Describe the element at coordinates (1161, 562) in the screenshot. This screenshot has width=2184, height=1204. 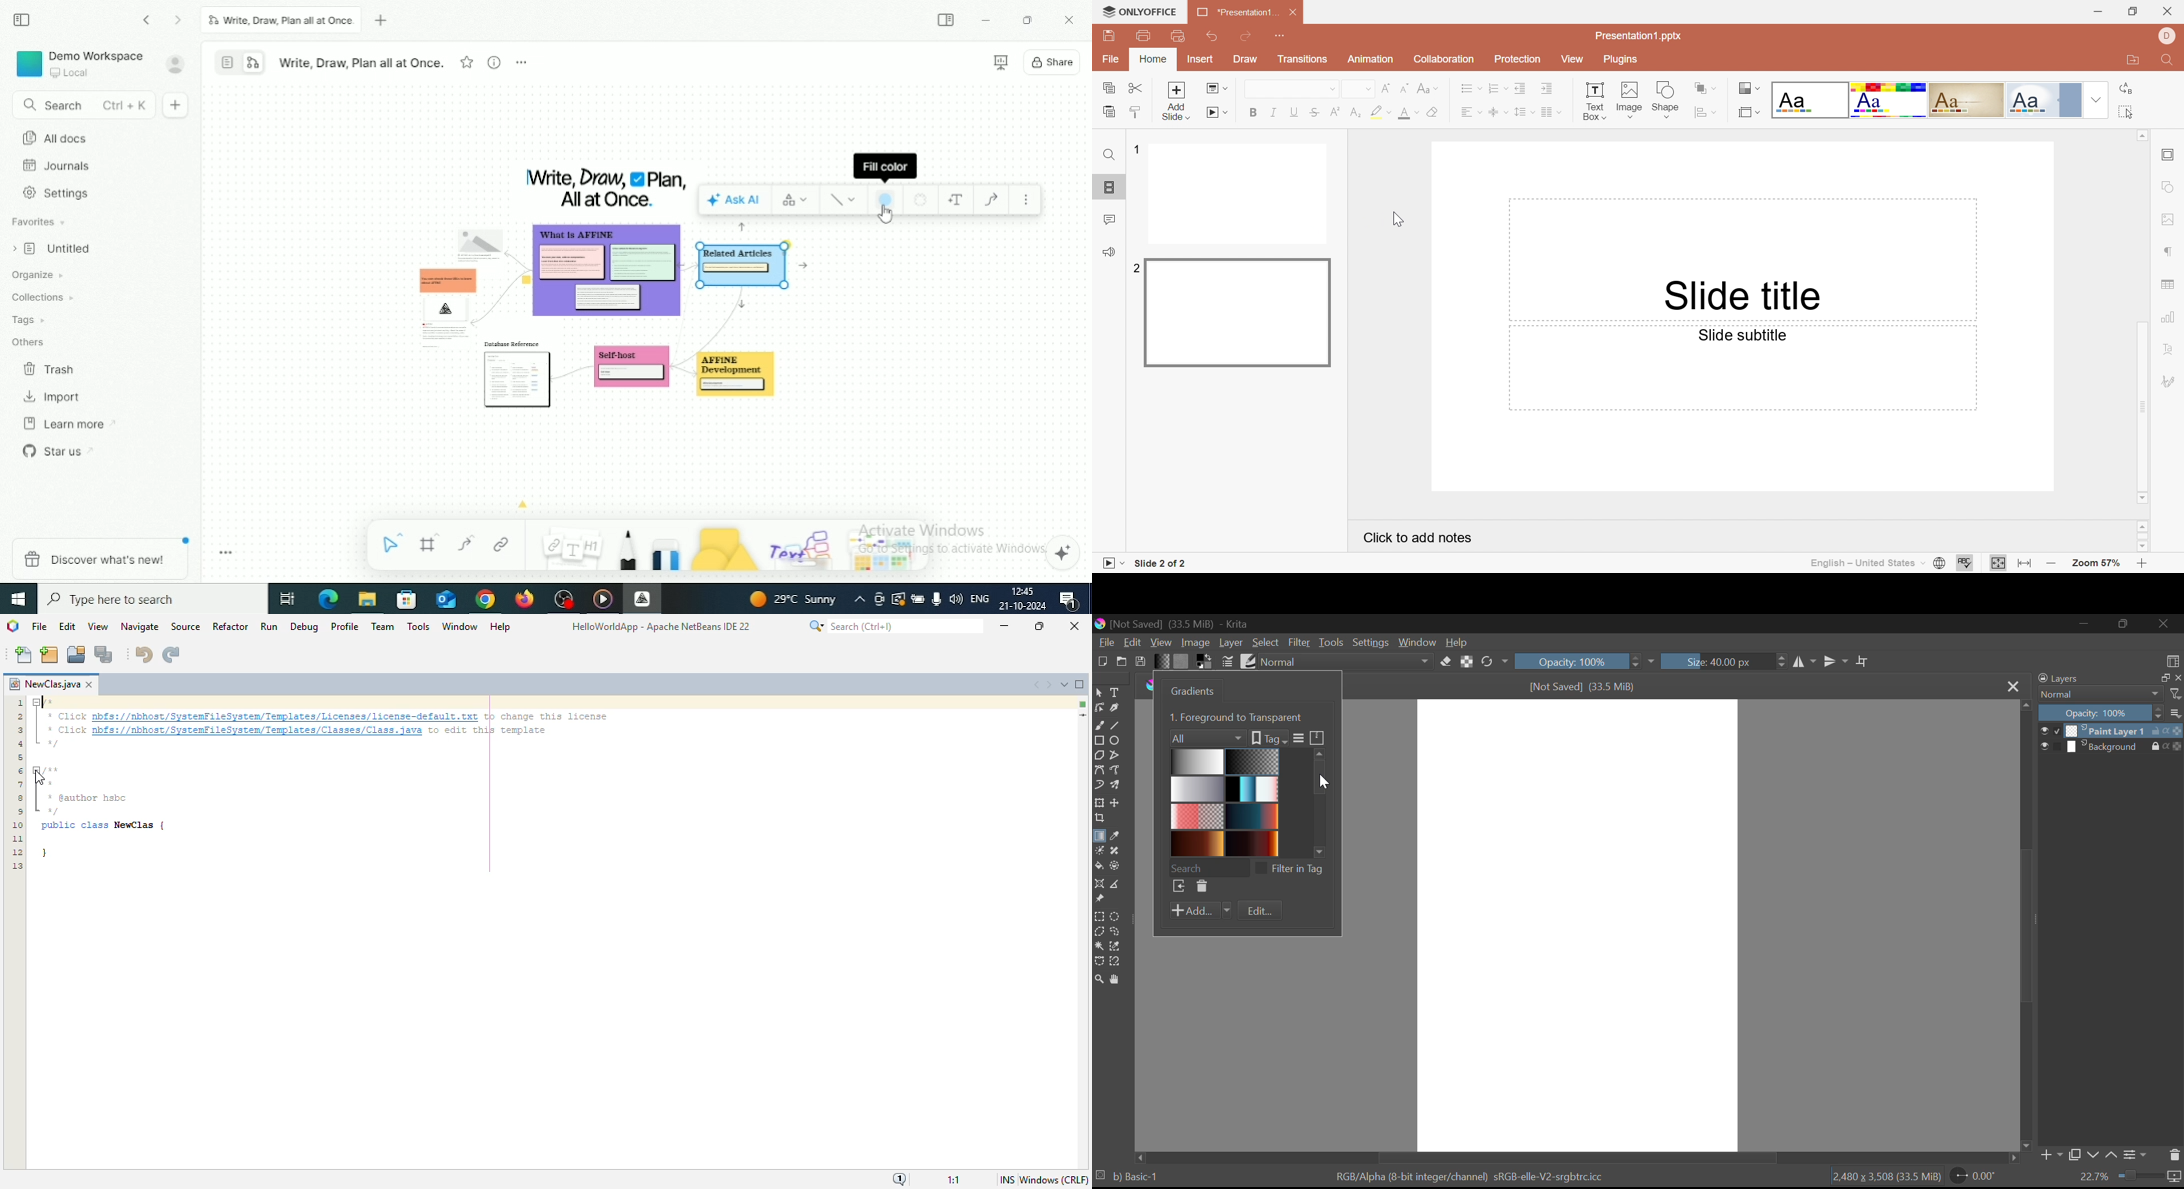
I see `slide count` at that location.